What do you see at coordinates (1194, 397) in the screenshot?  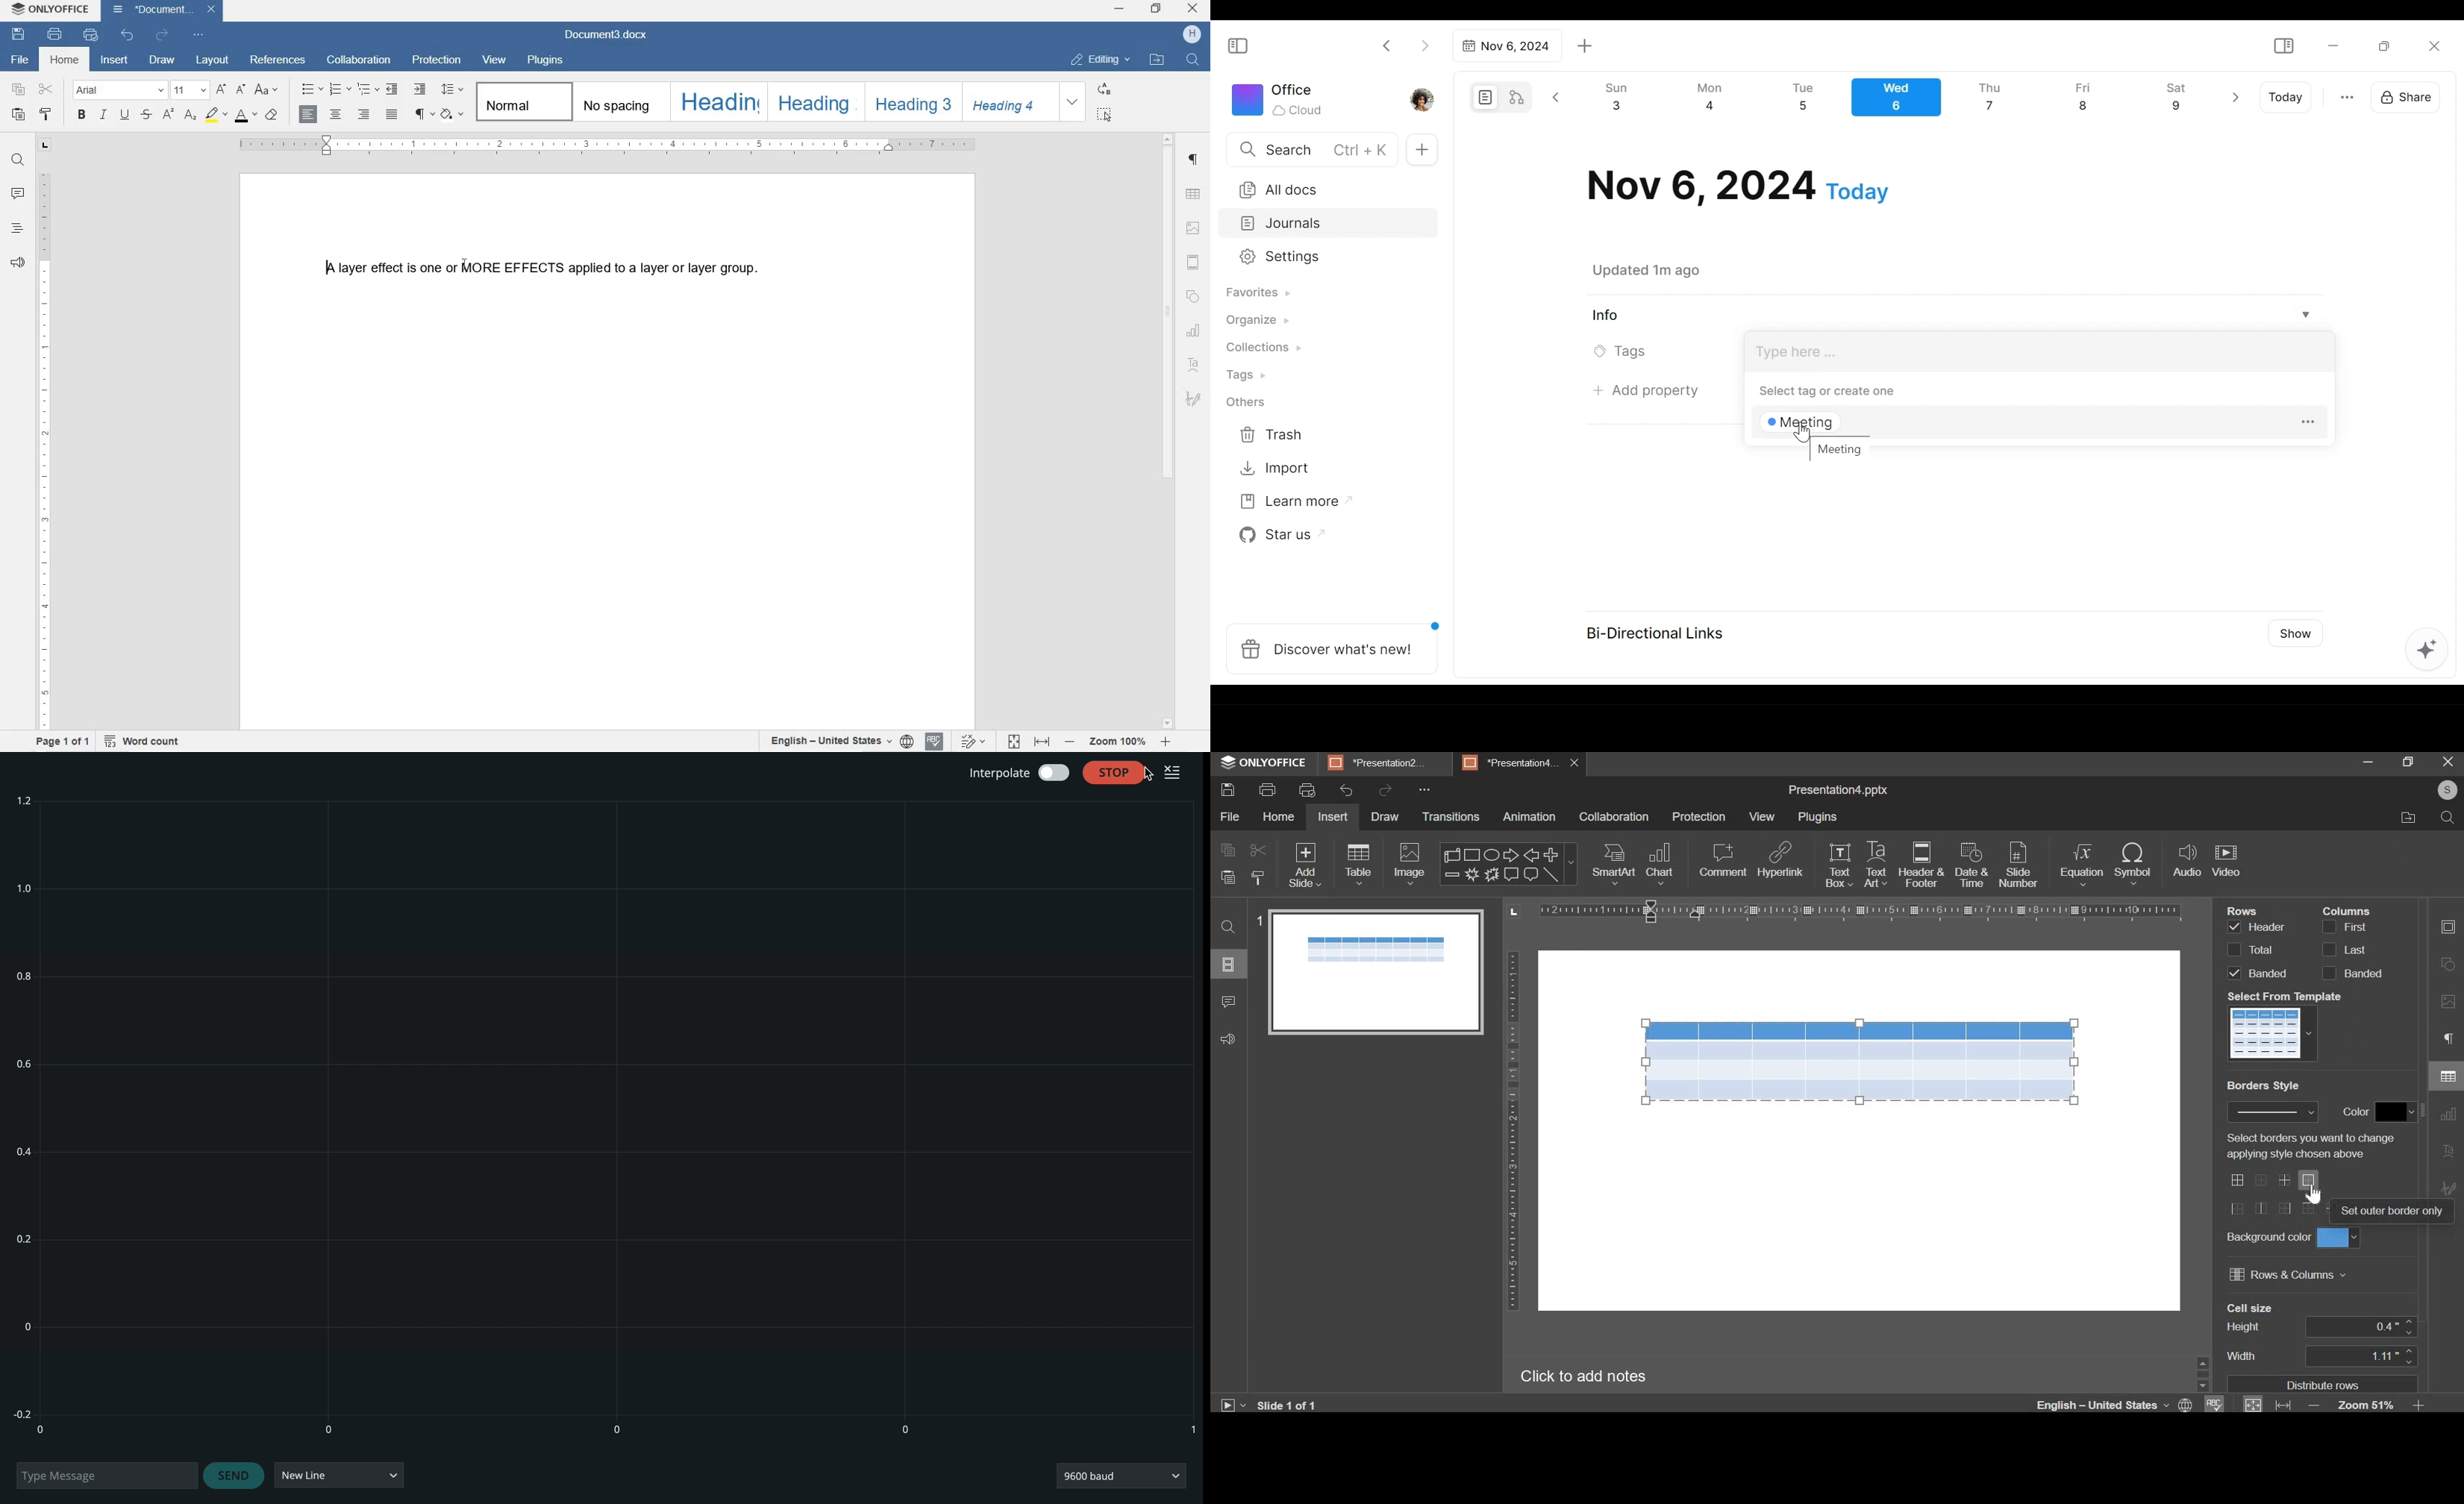 I see `SIGNATURE` at bounding box center [1194, 397].